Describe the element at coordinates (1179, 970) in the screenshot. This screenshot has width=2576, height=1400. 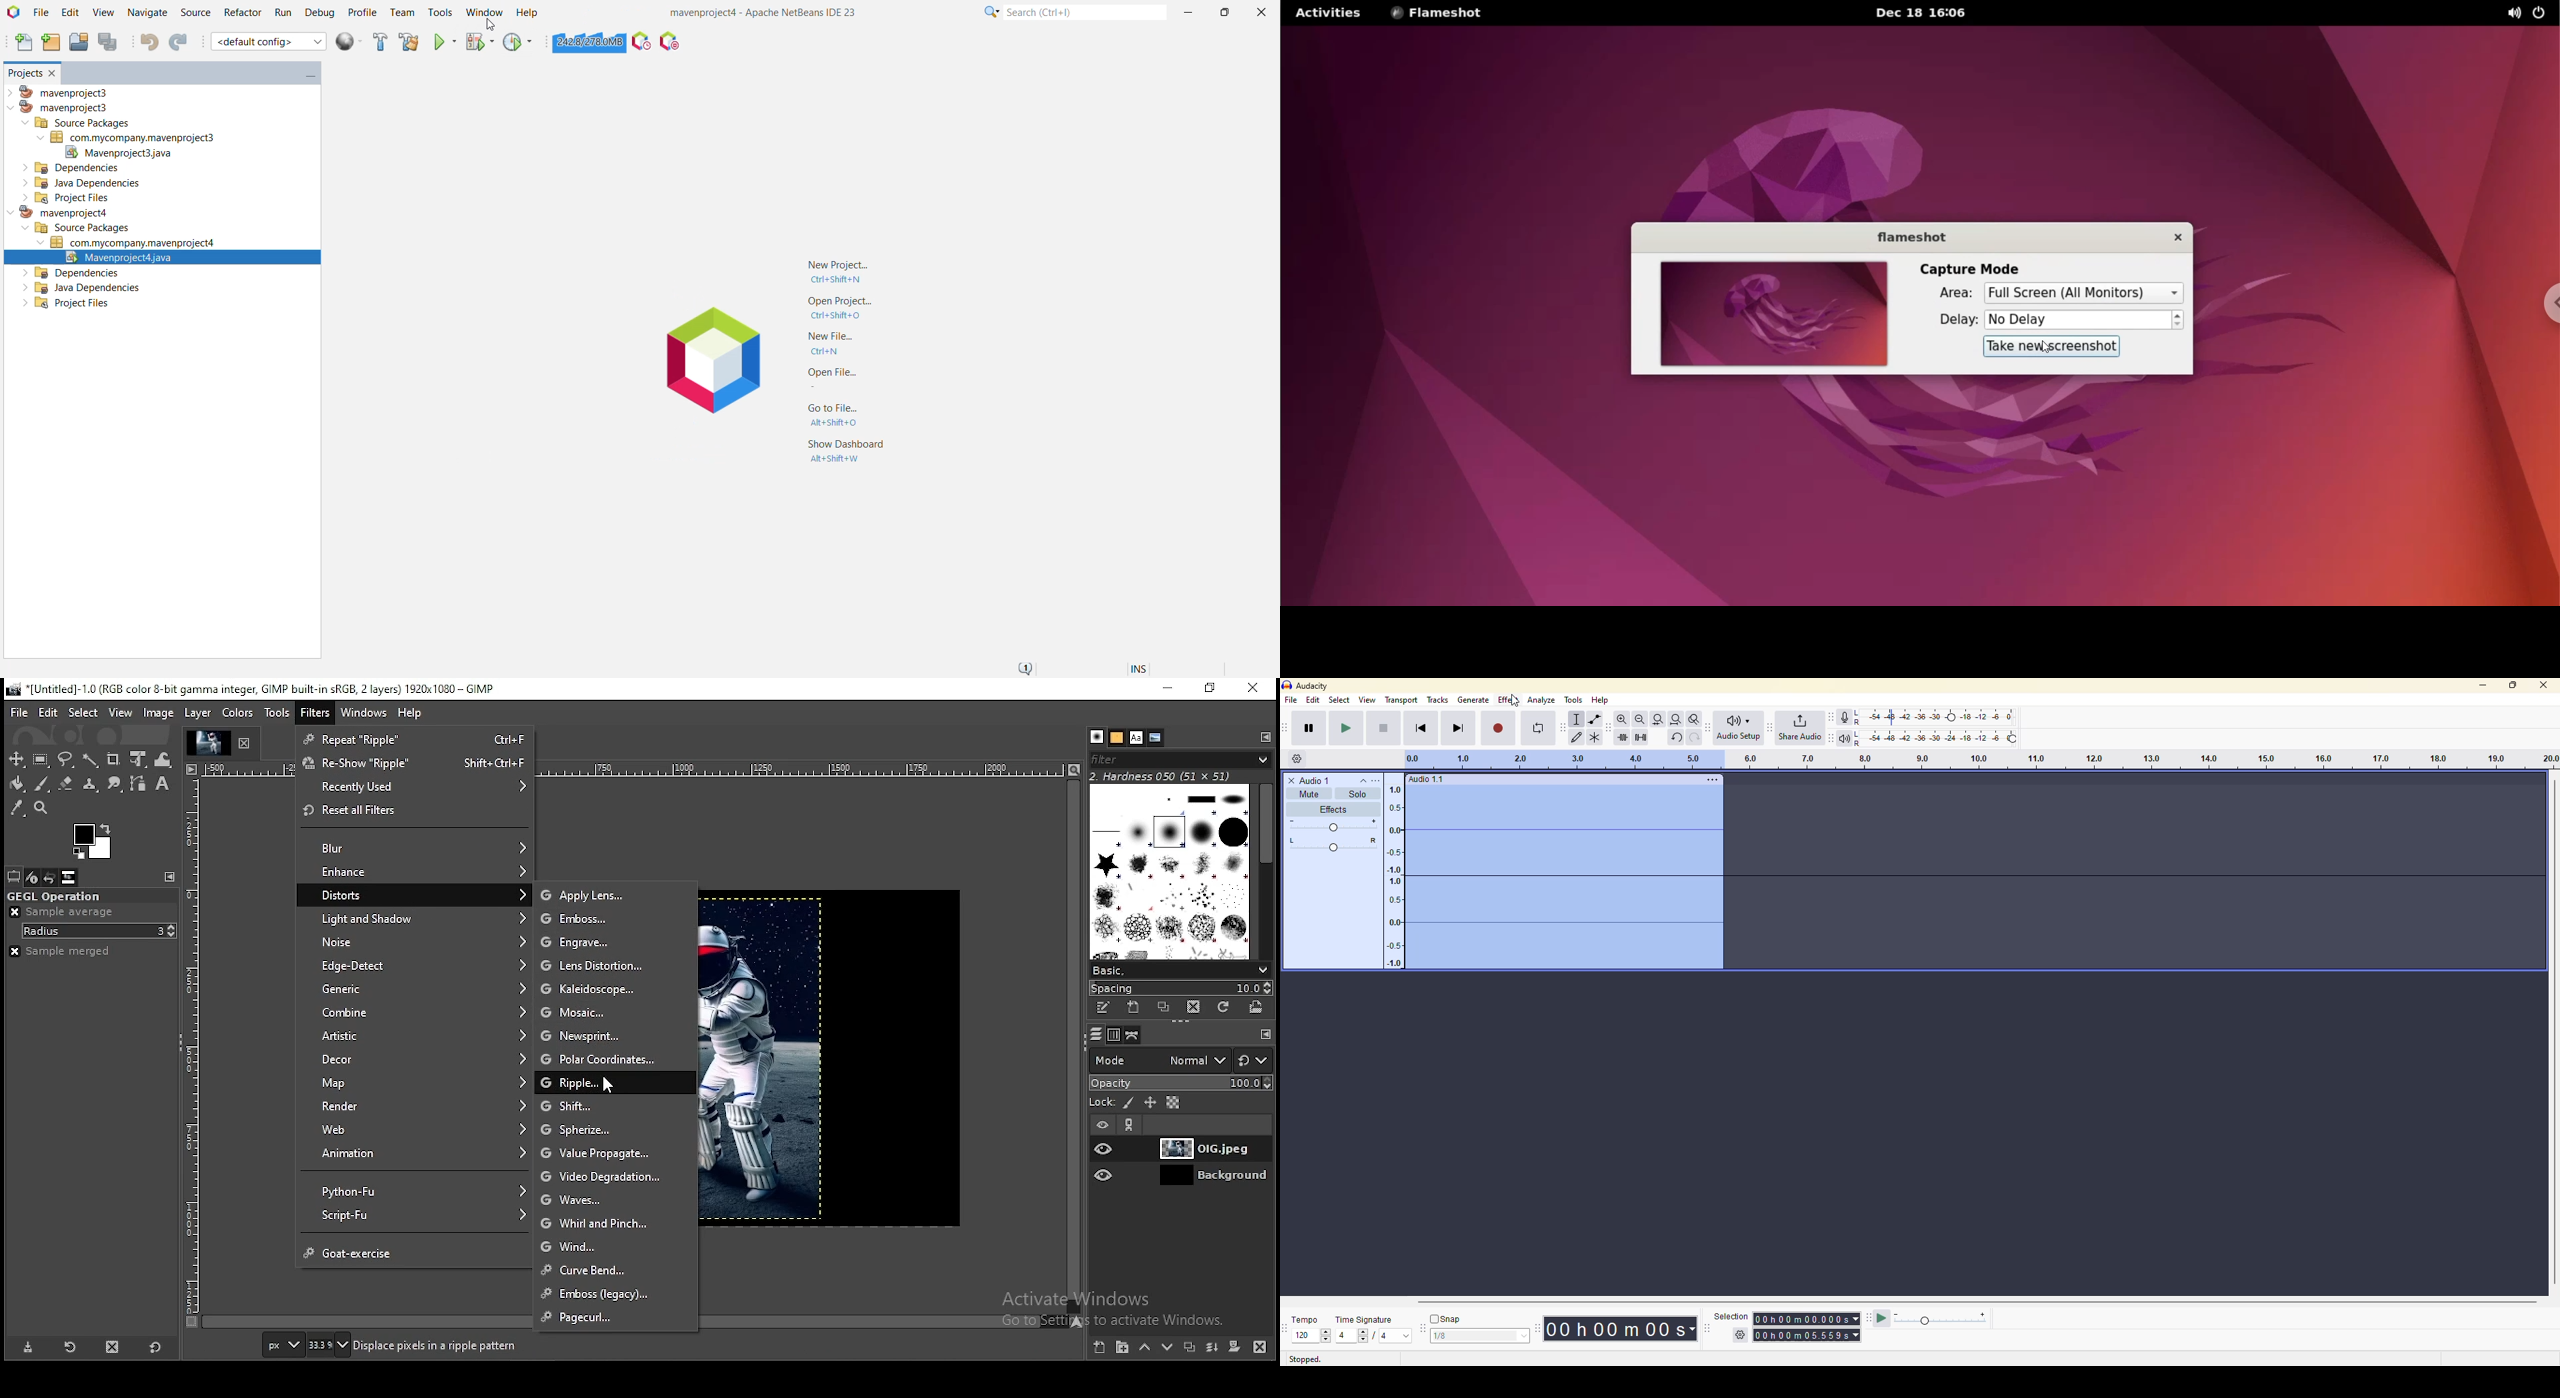
I see `brush presets` at that location.